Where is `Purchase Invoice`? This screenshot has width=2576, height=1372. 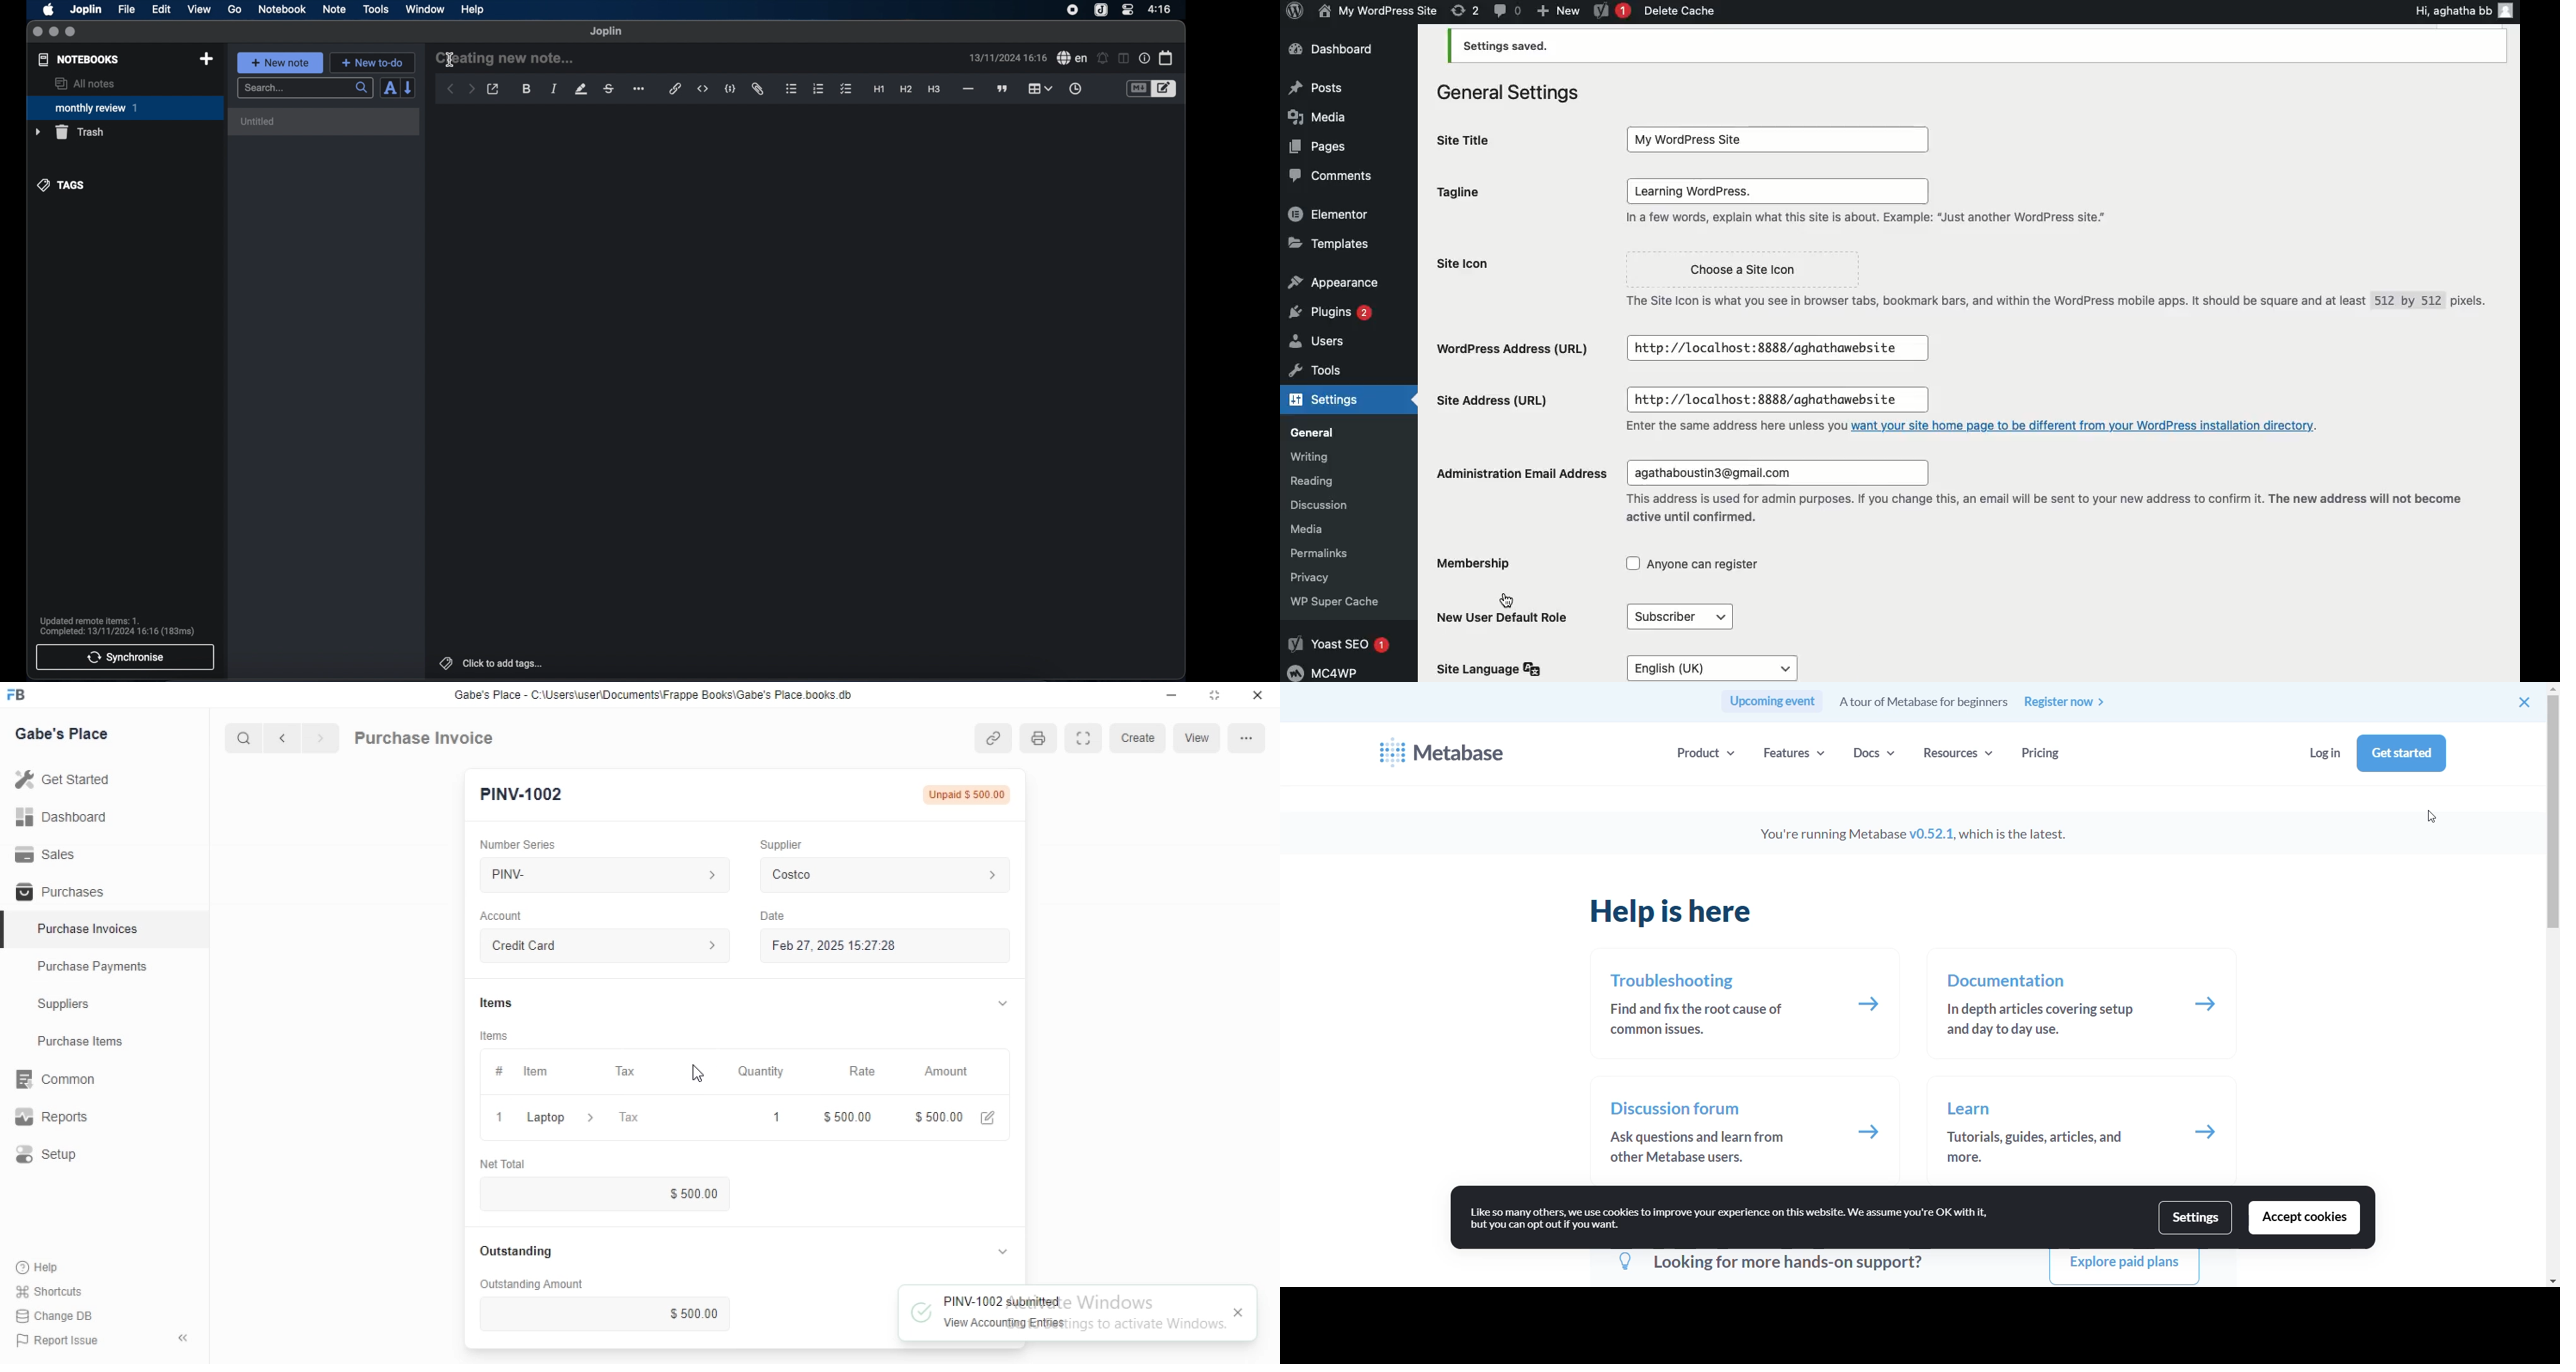 Purchase Invoice is located at coordinates (425, 737).